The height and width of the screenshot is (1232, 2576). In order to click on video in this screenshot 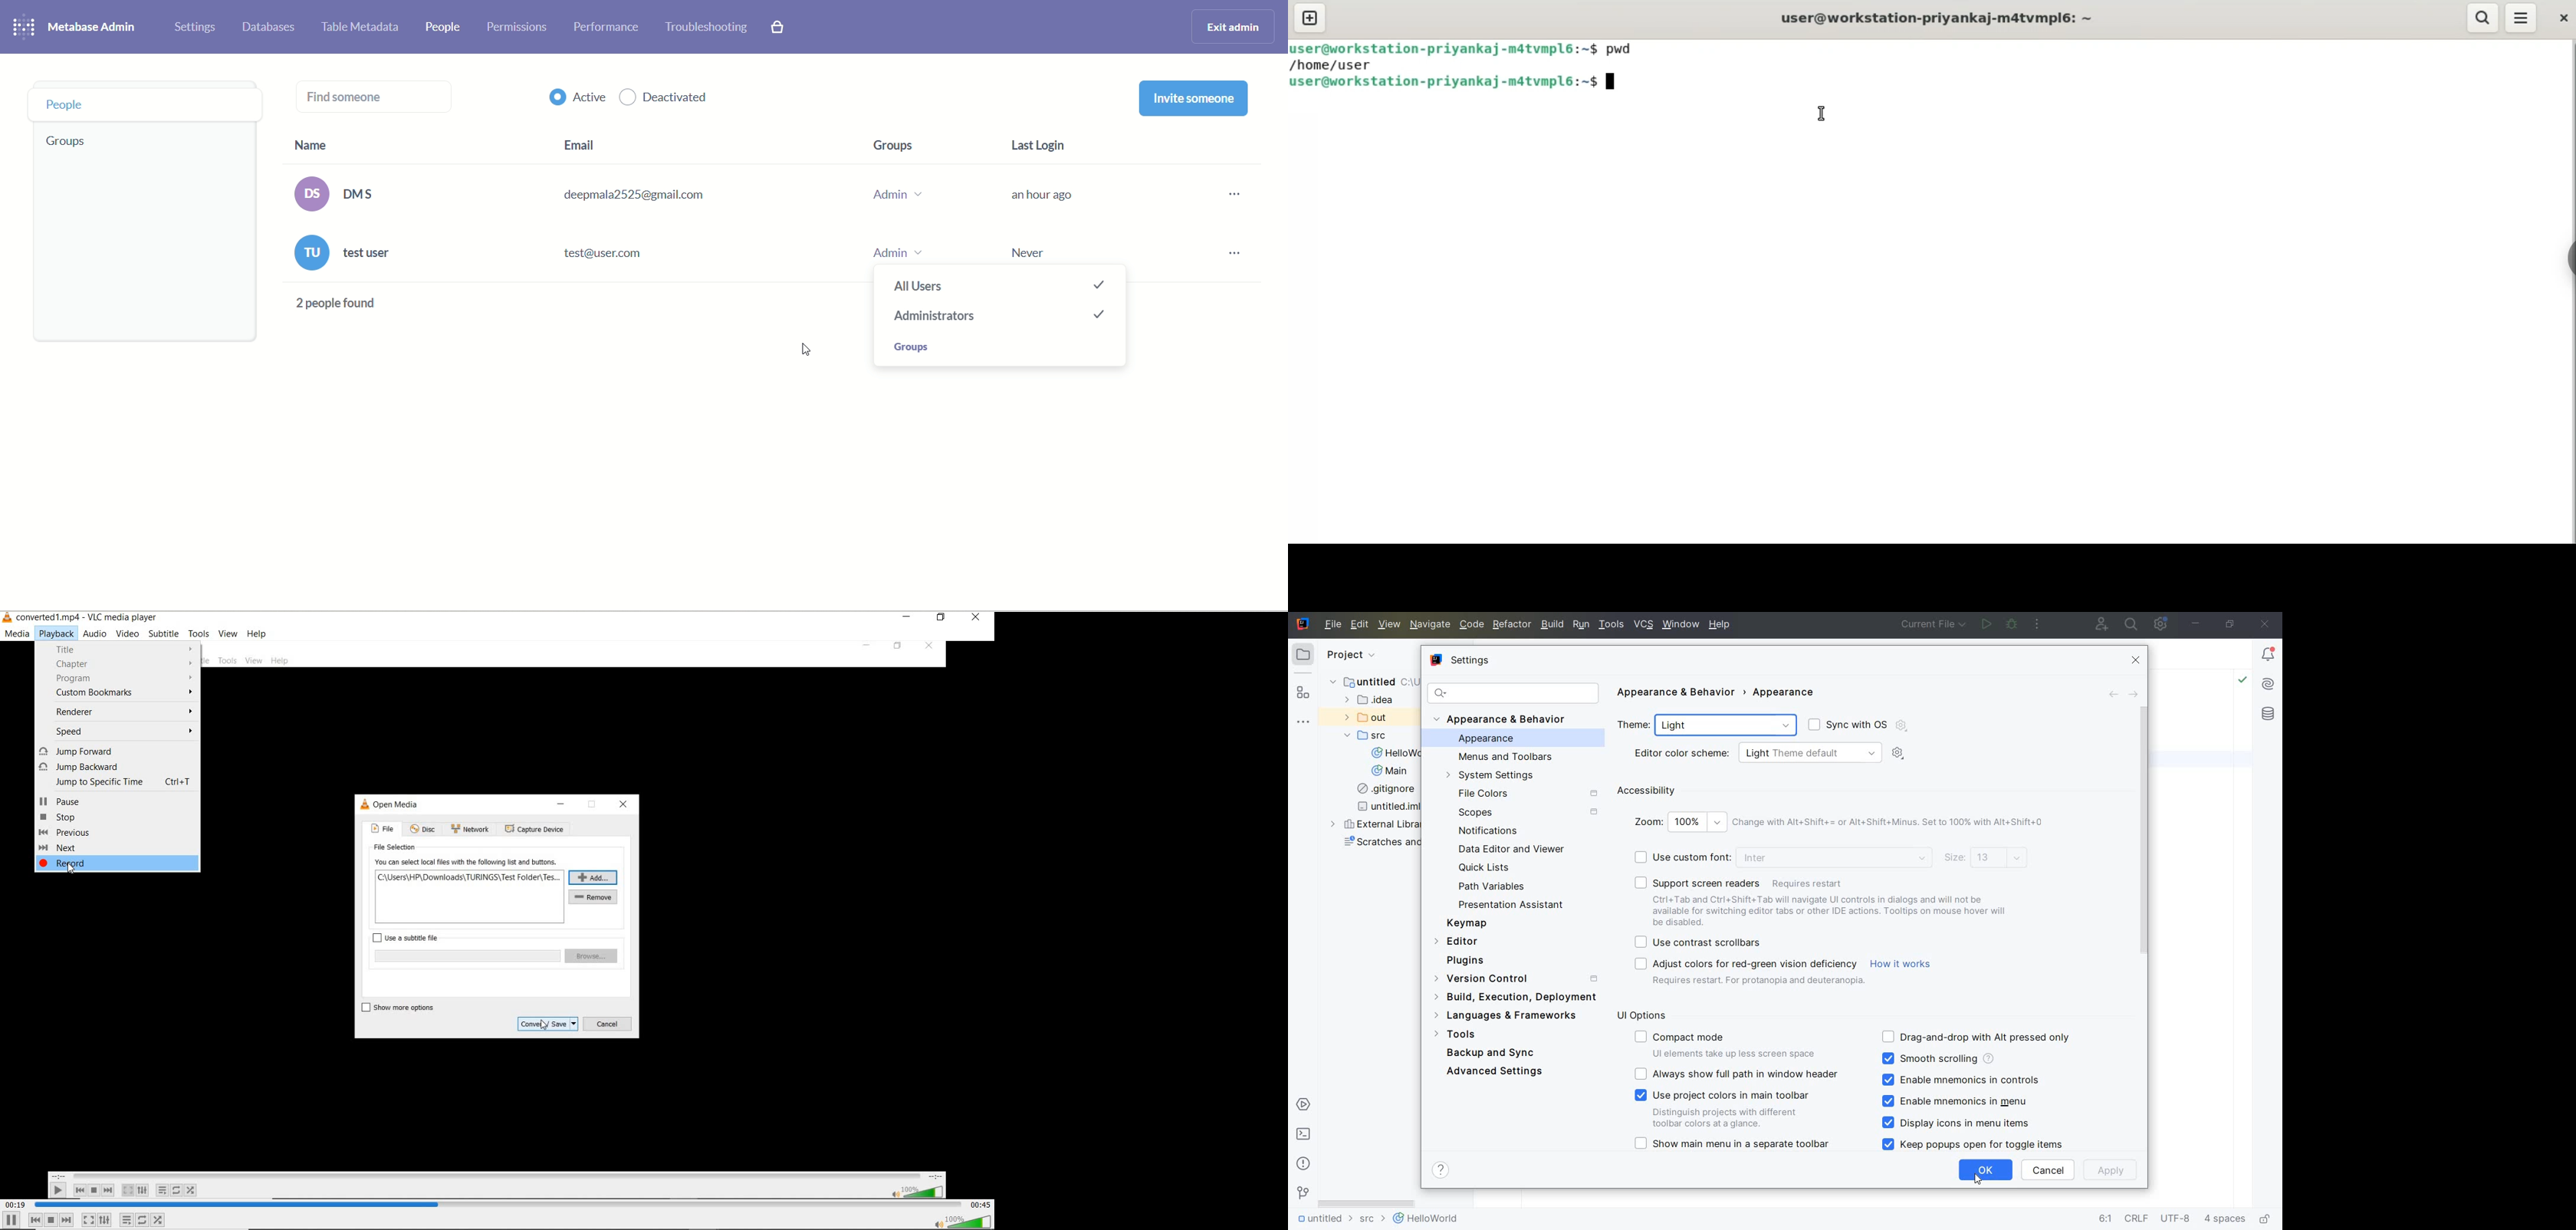, I will do `click(576, 920)`.